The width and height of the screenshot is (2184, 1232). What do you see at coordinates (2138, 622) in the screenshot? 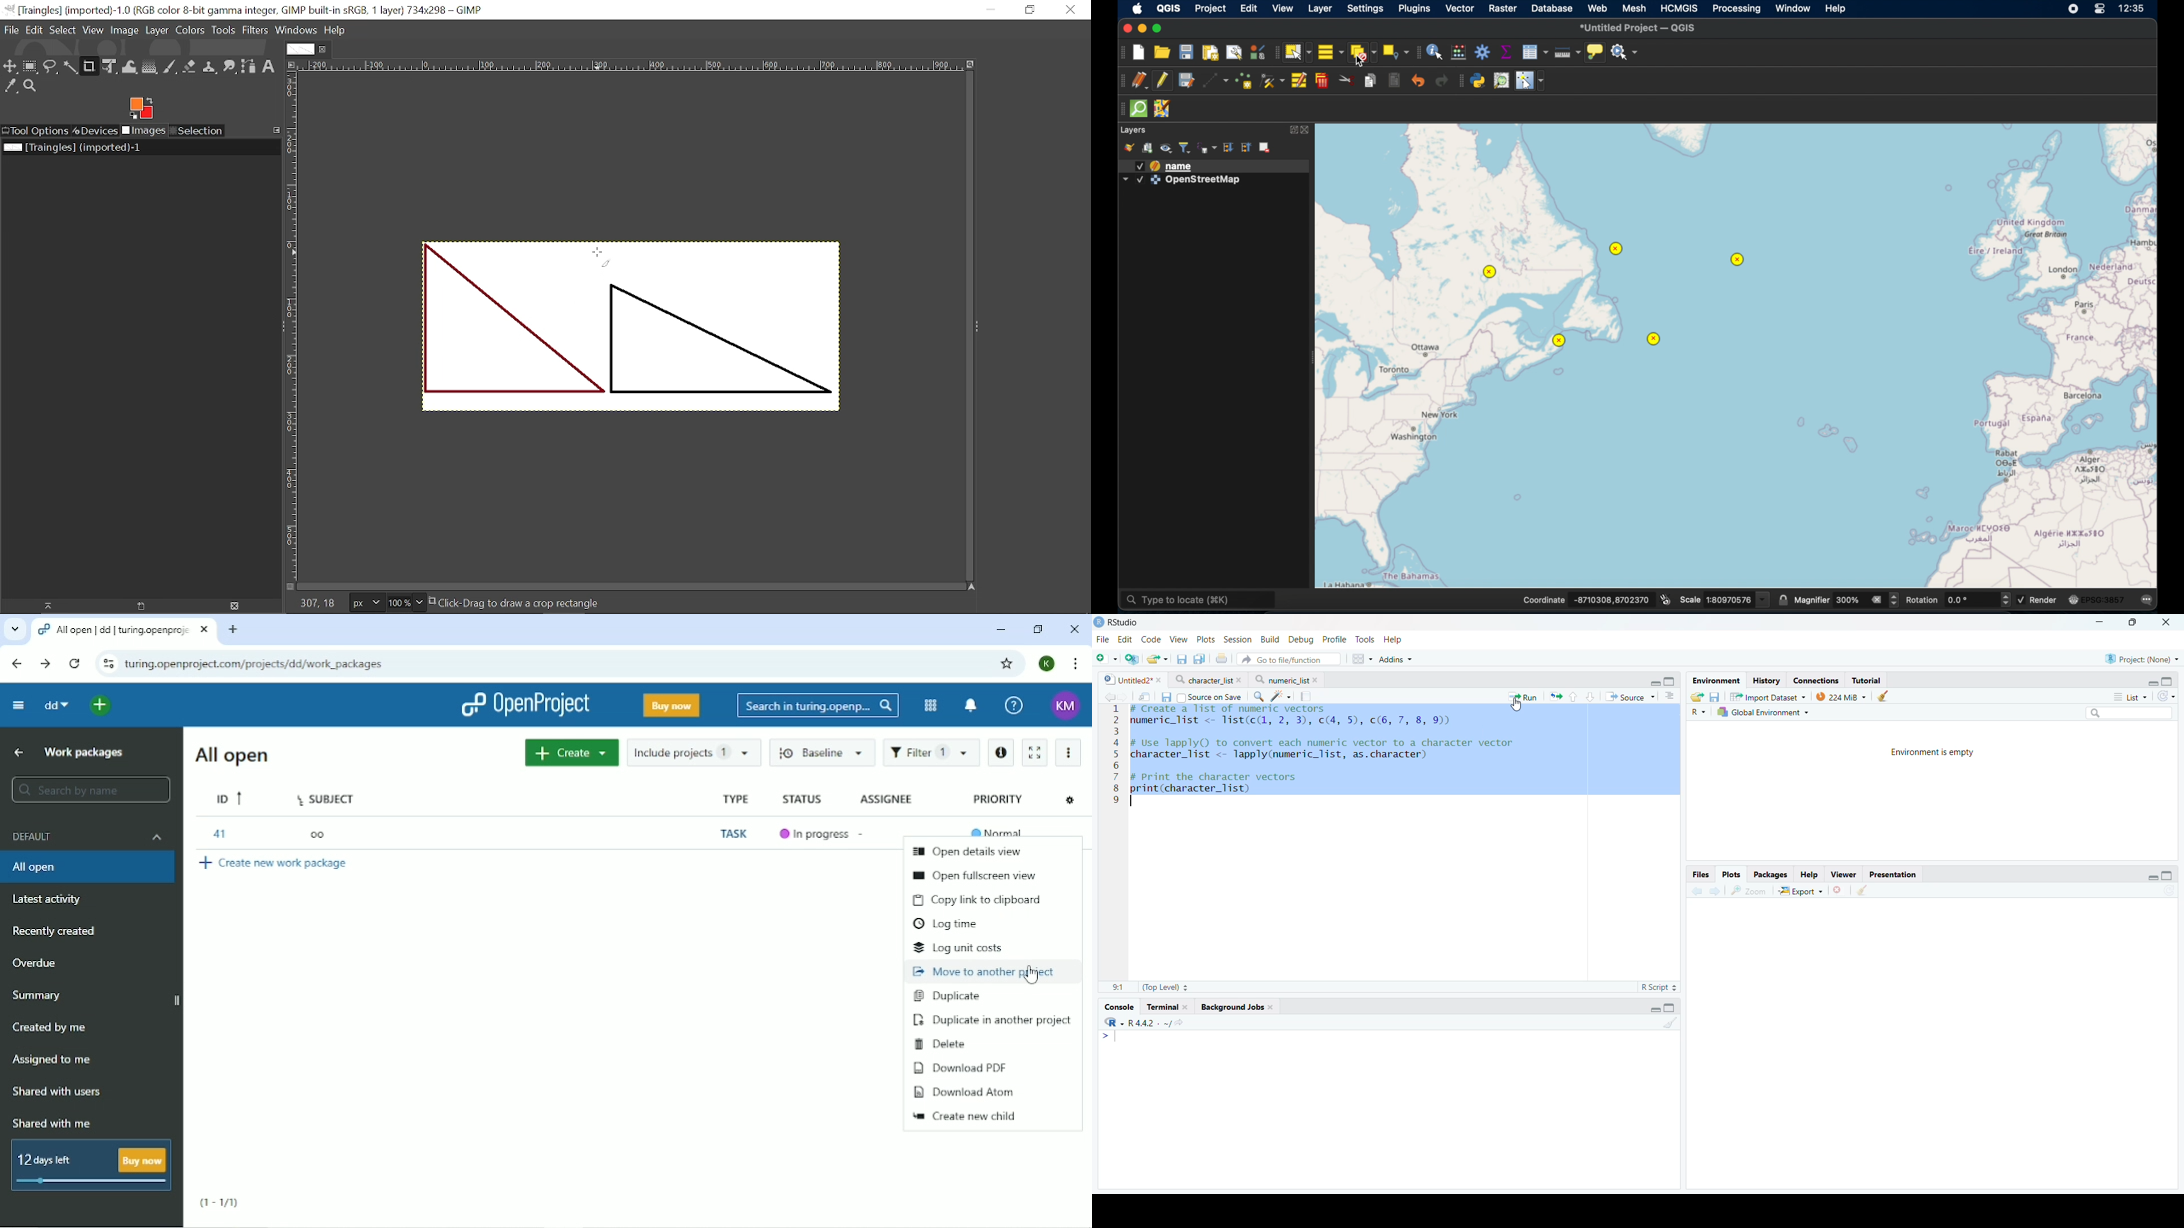
I see `Maximize` at bounding box center [2138, 622].